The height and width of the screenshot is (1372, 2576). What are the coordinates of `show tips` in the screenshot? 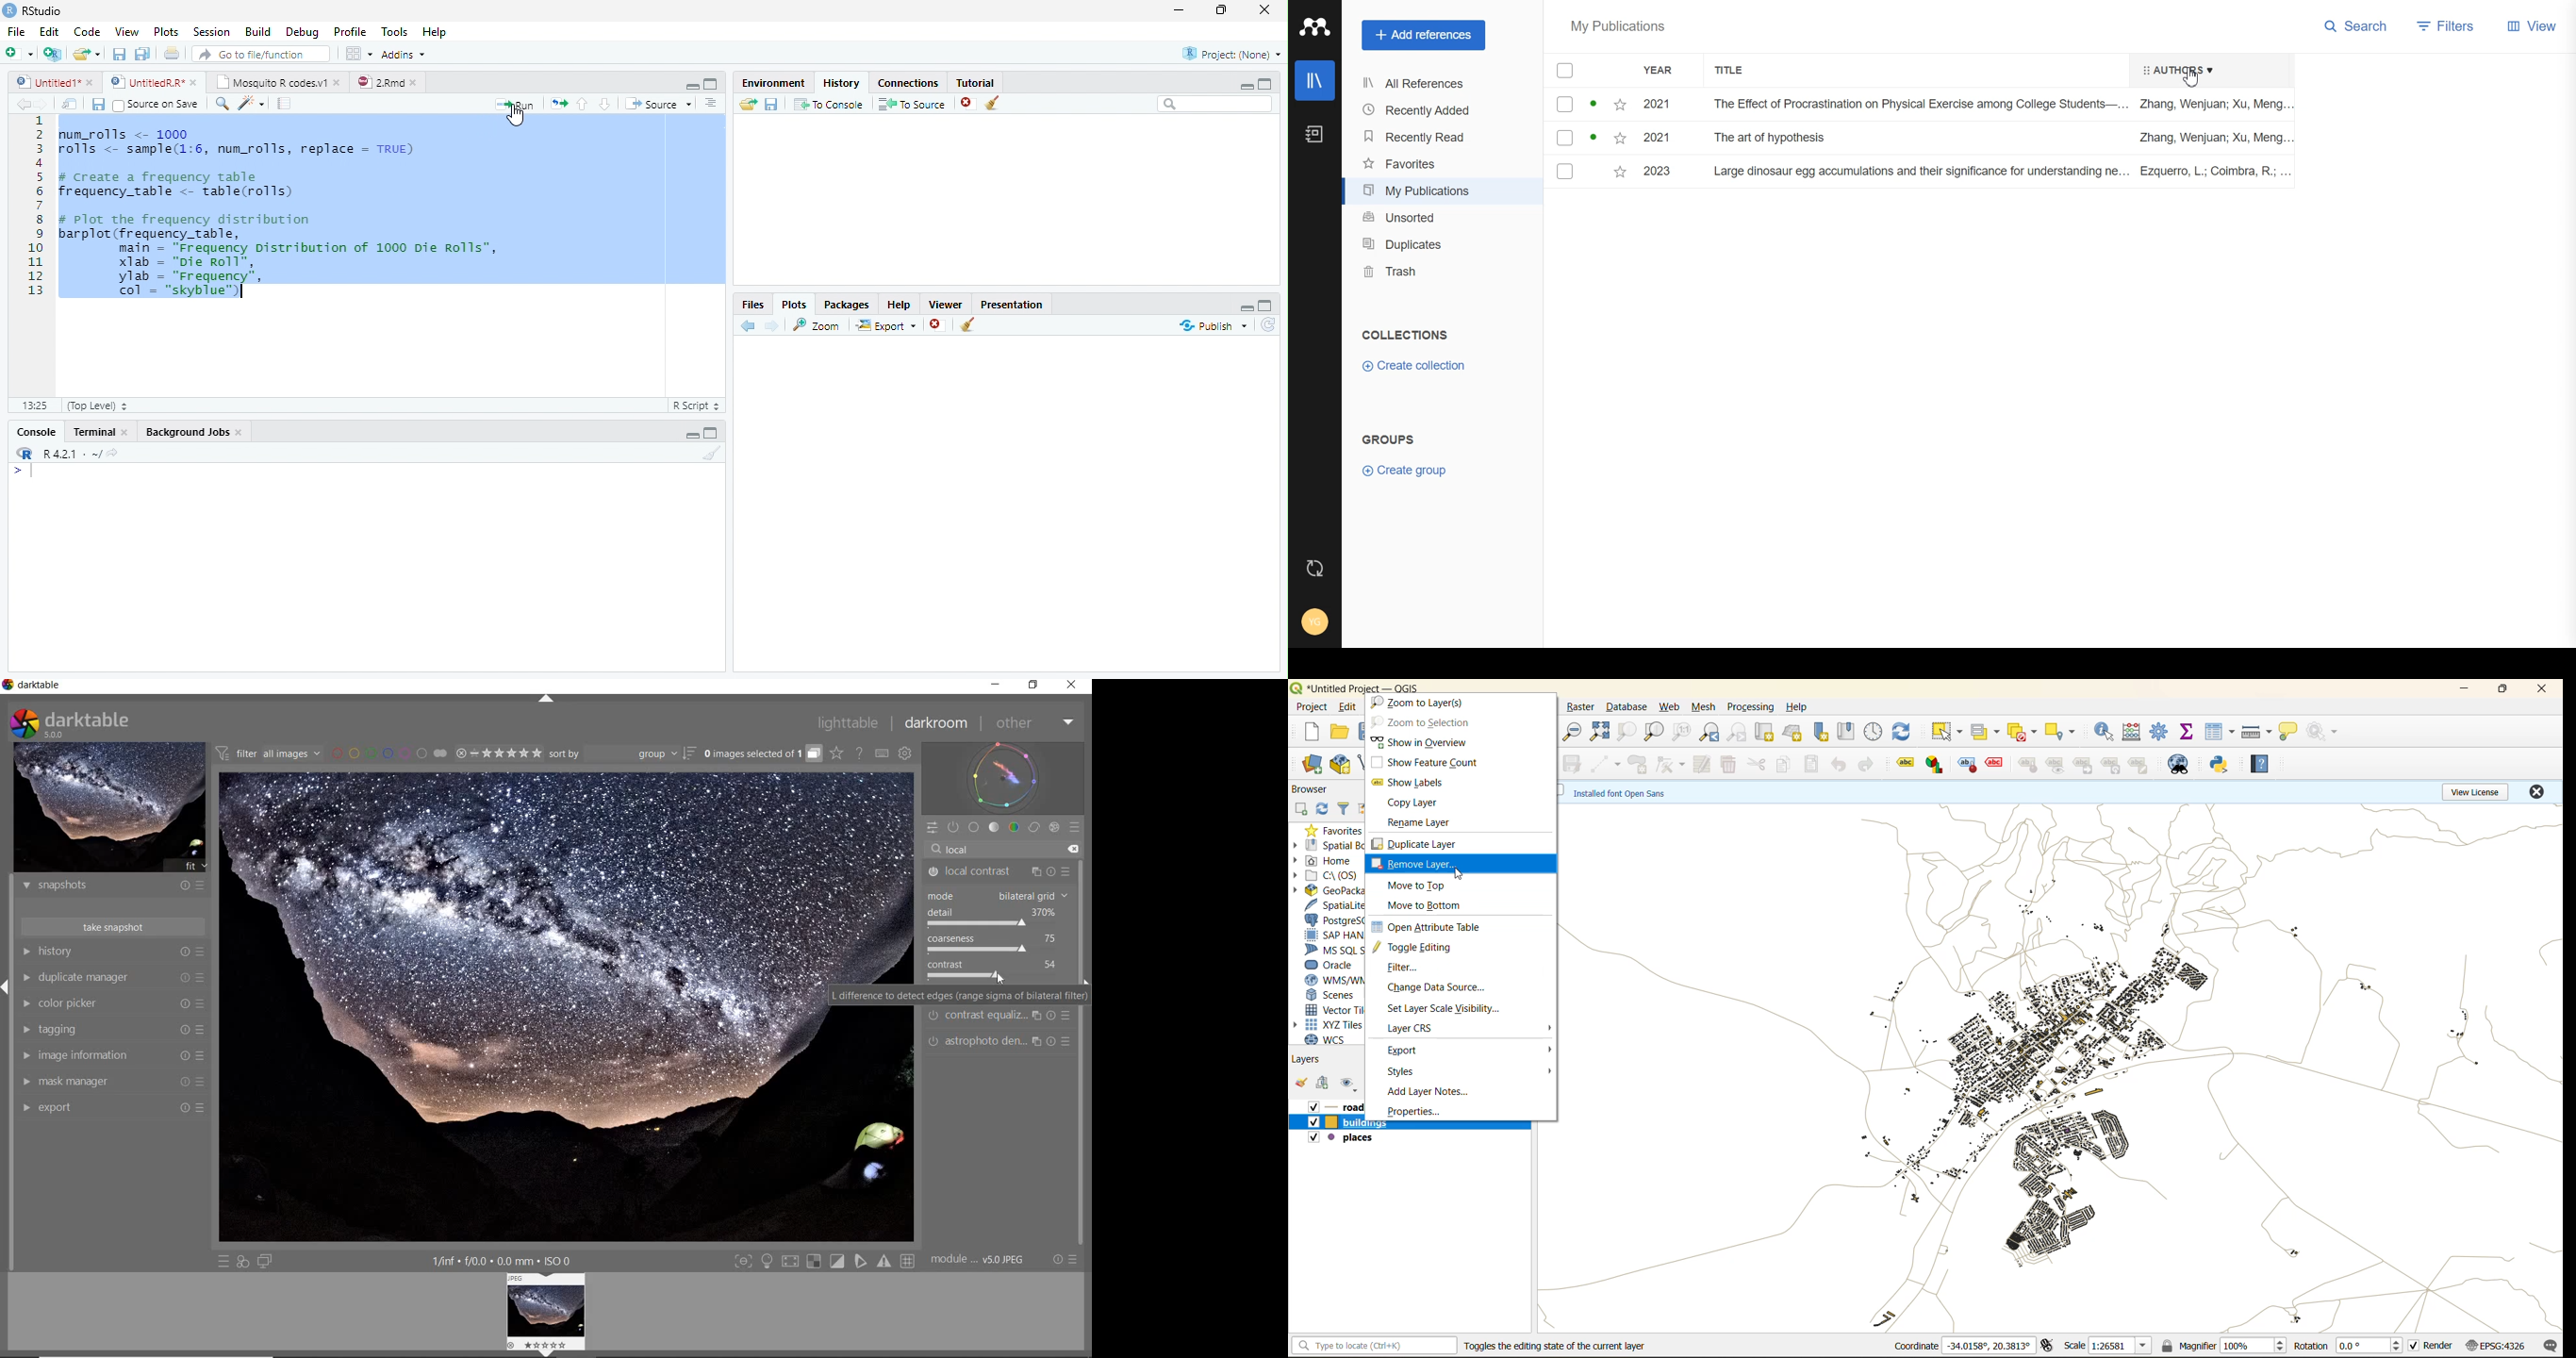 It's located at (2288, 733).